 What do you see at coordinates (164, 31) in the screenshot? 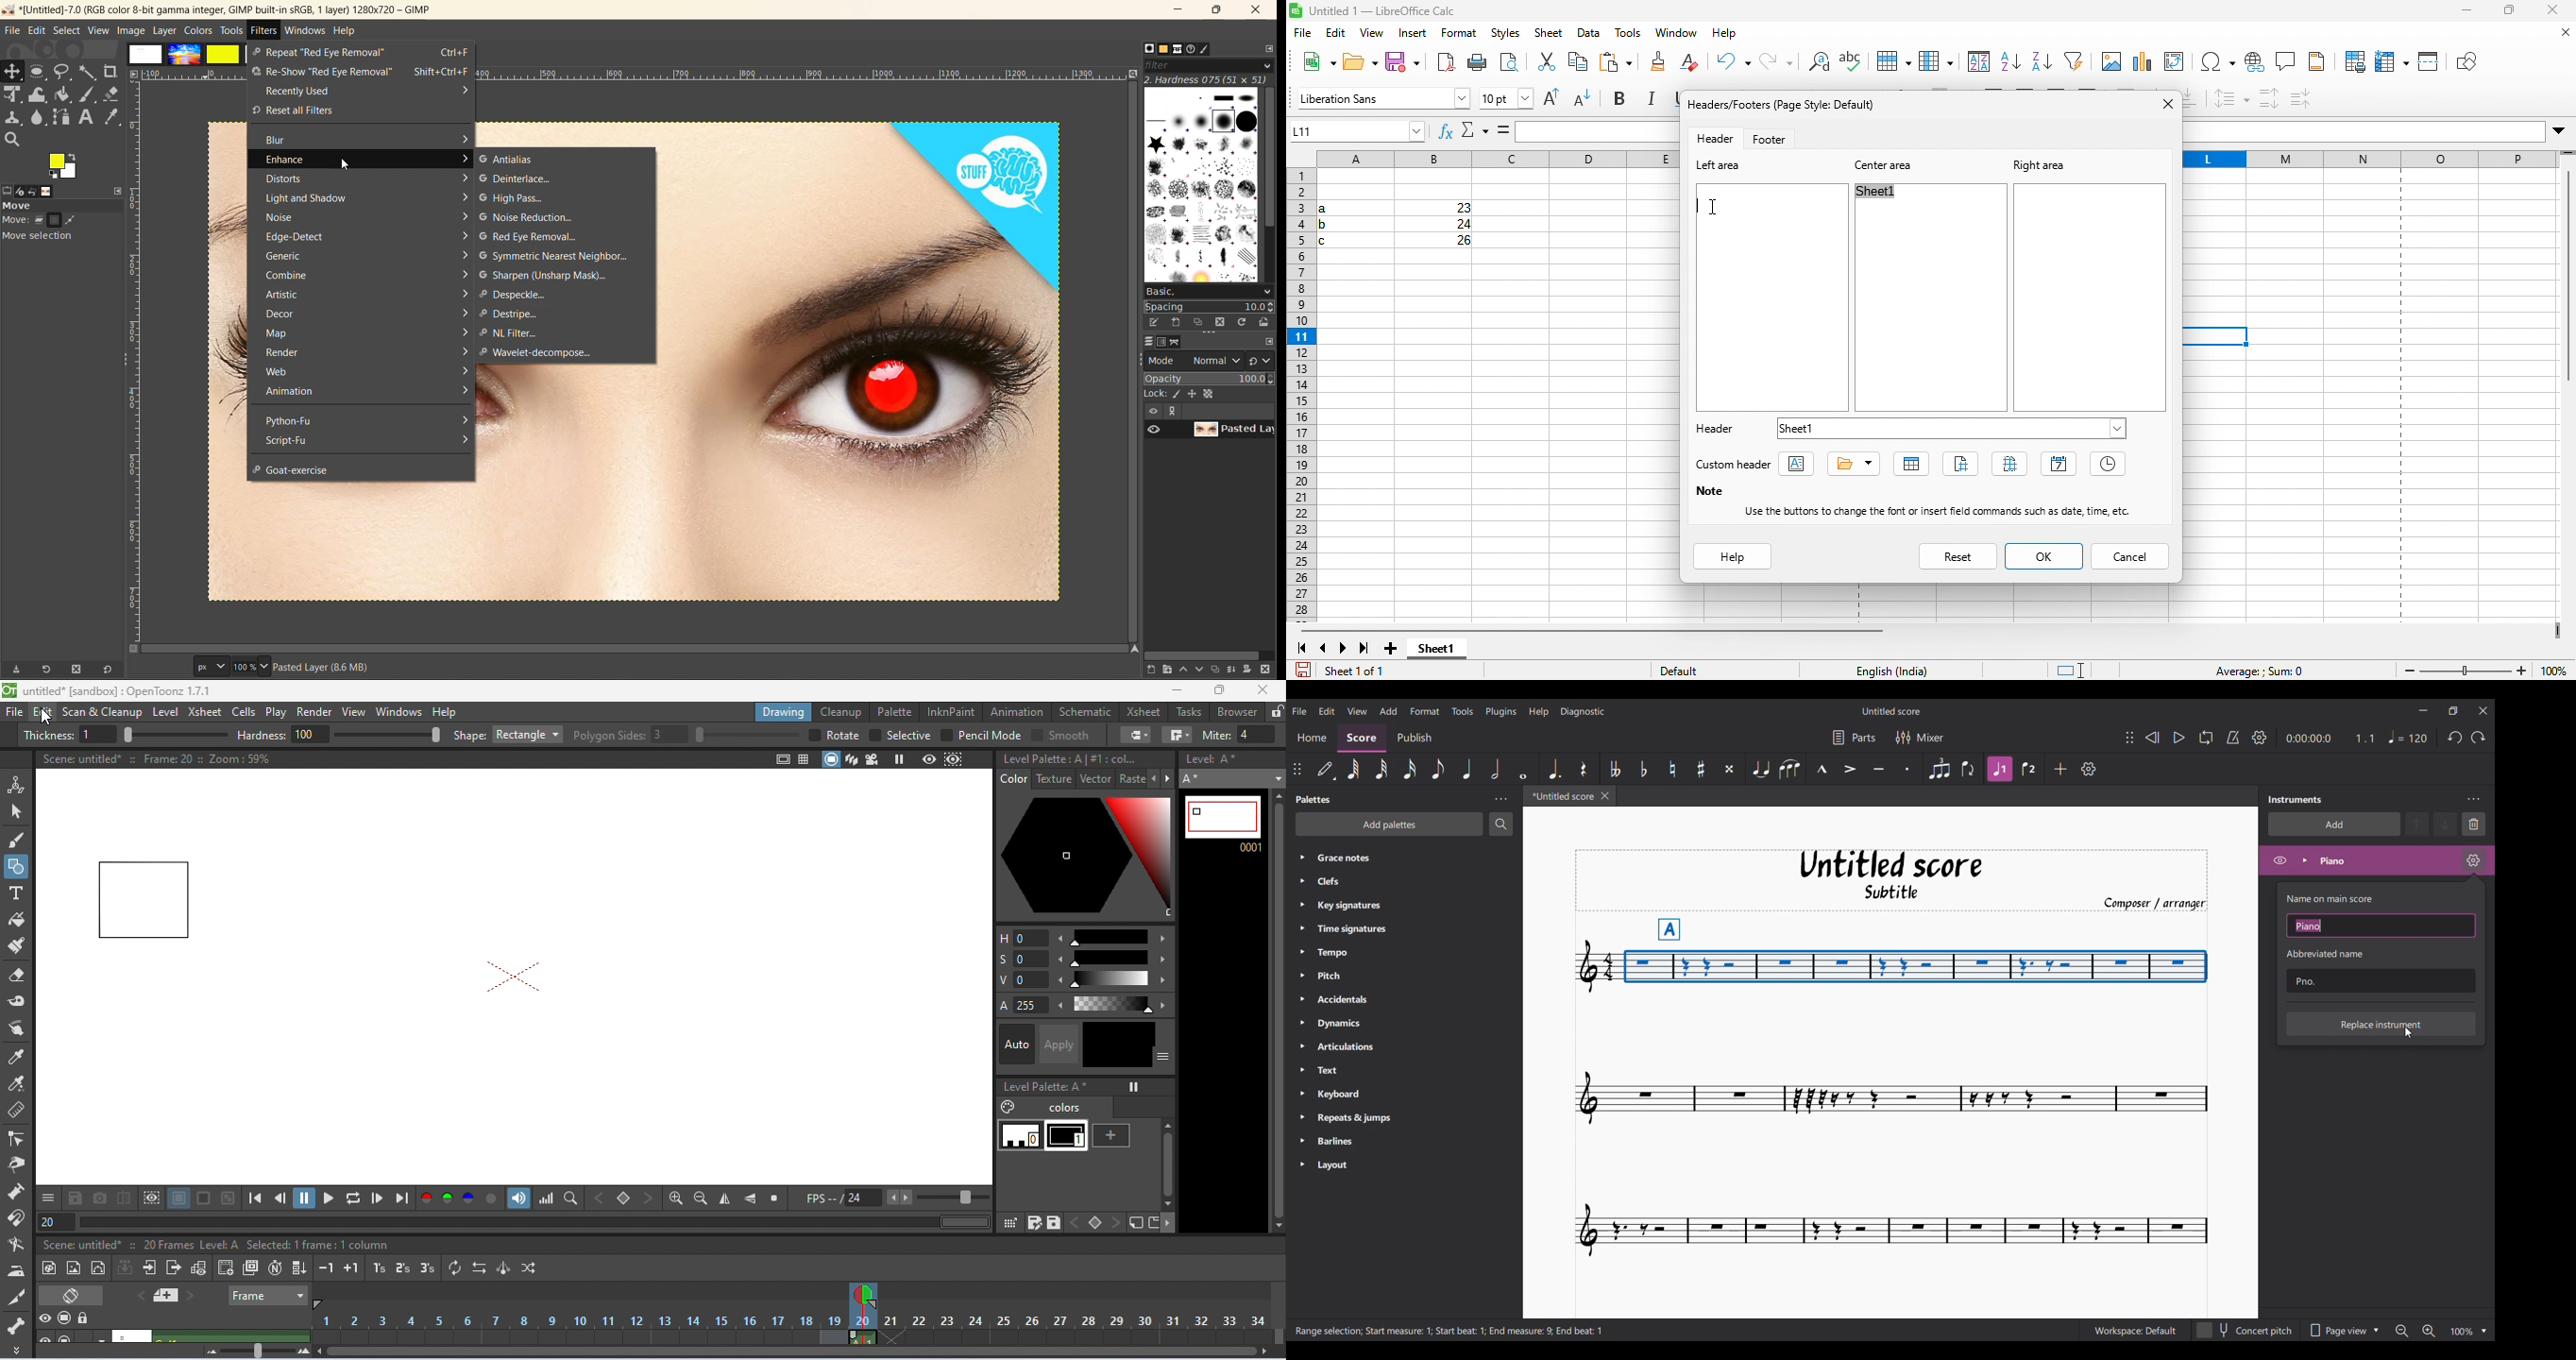
I see `layer` at bounding box center [164, 31].